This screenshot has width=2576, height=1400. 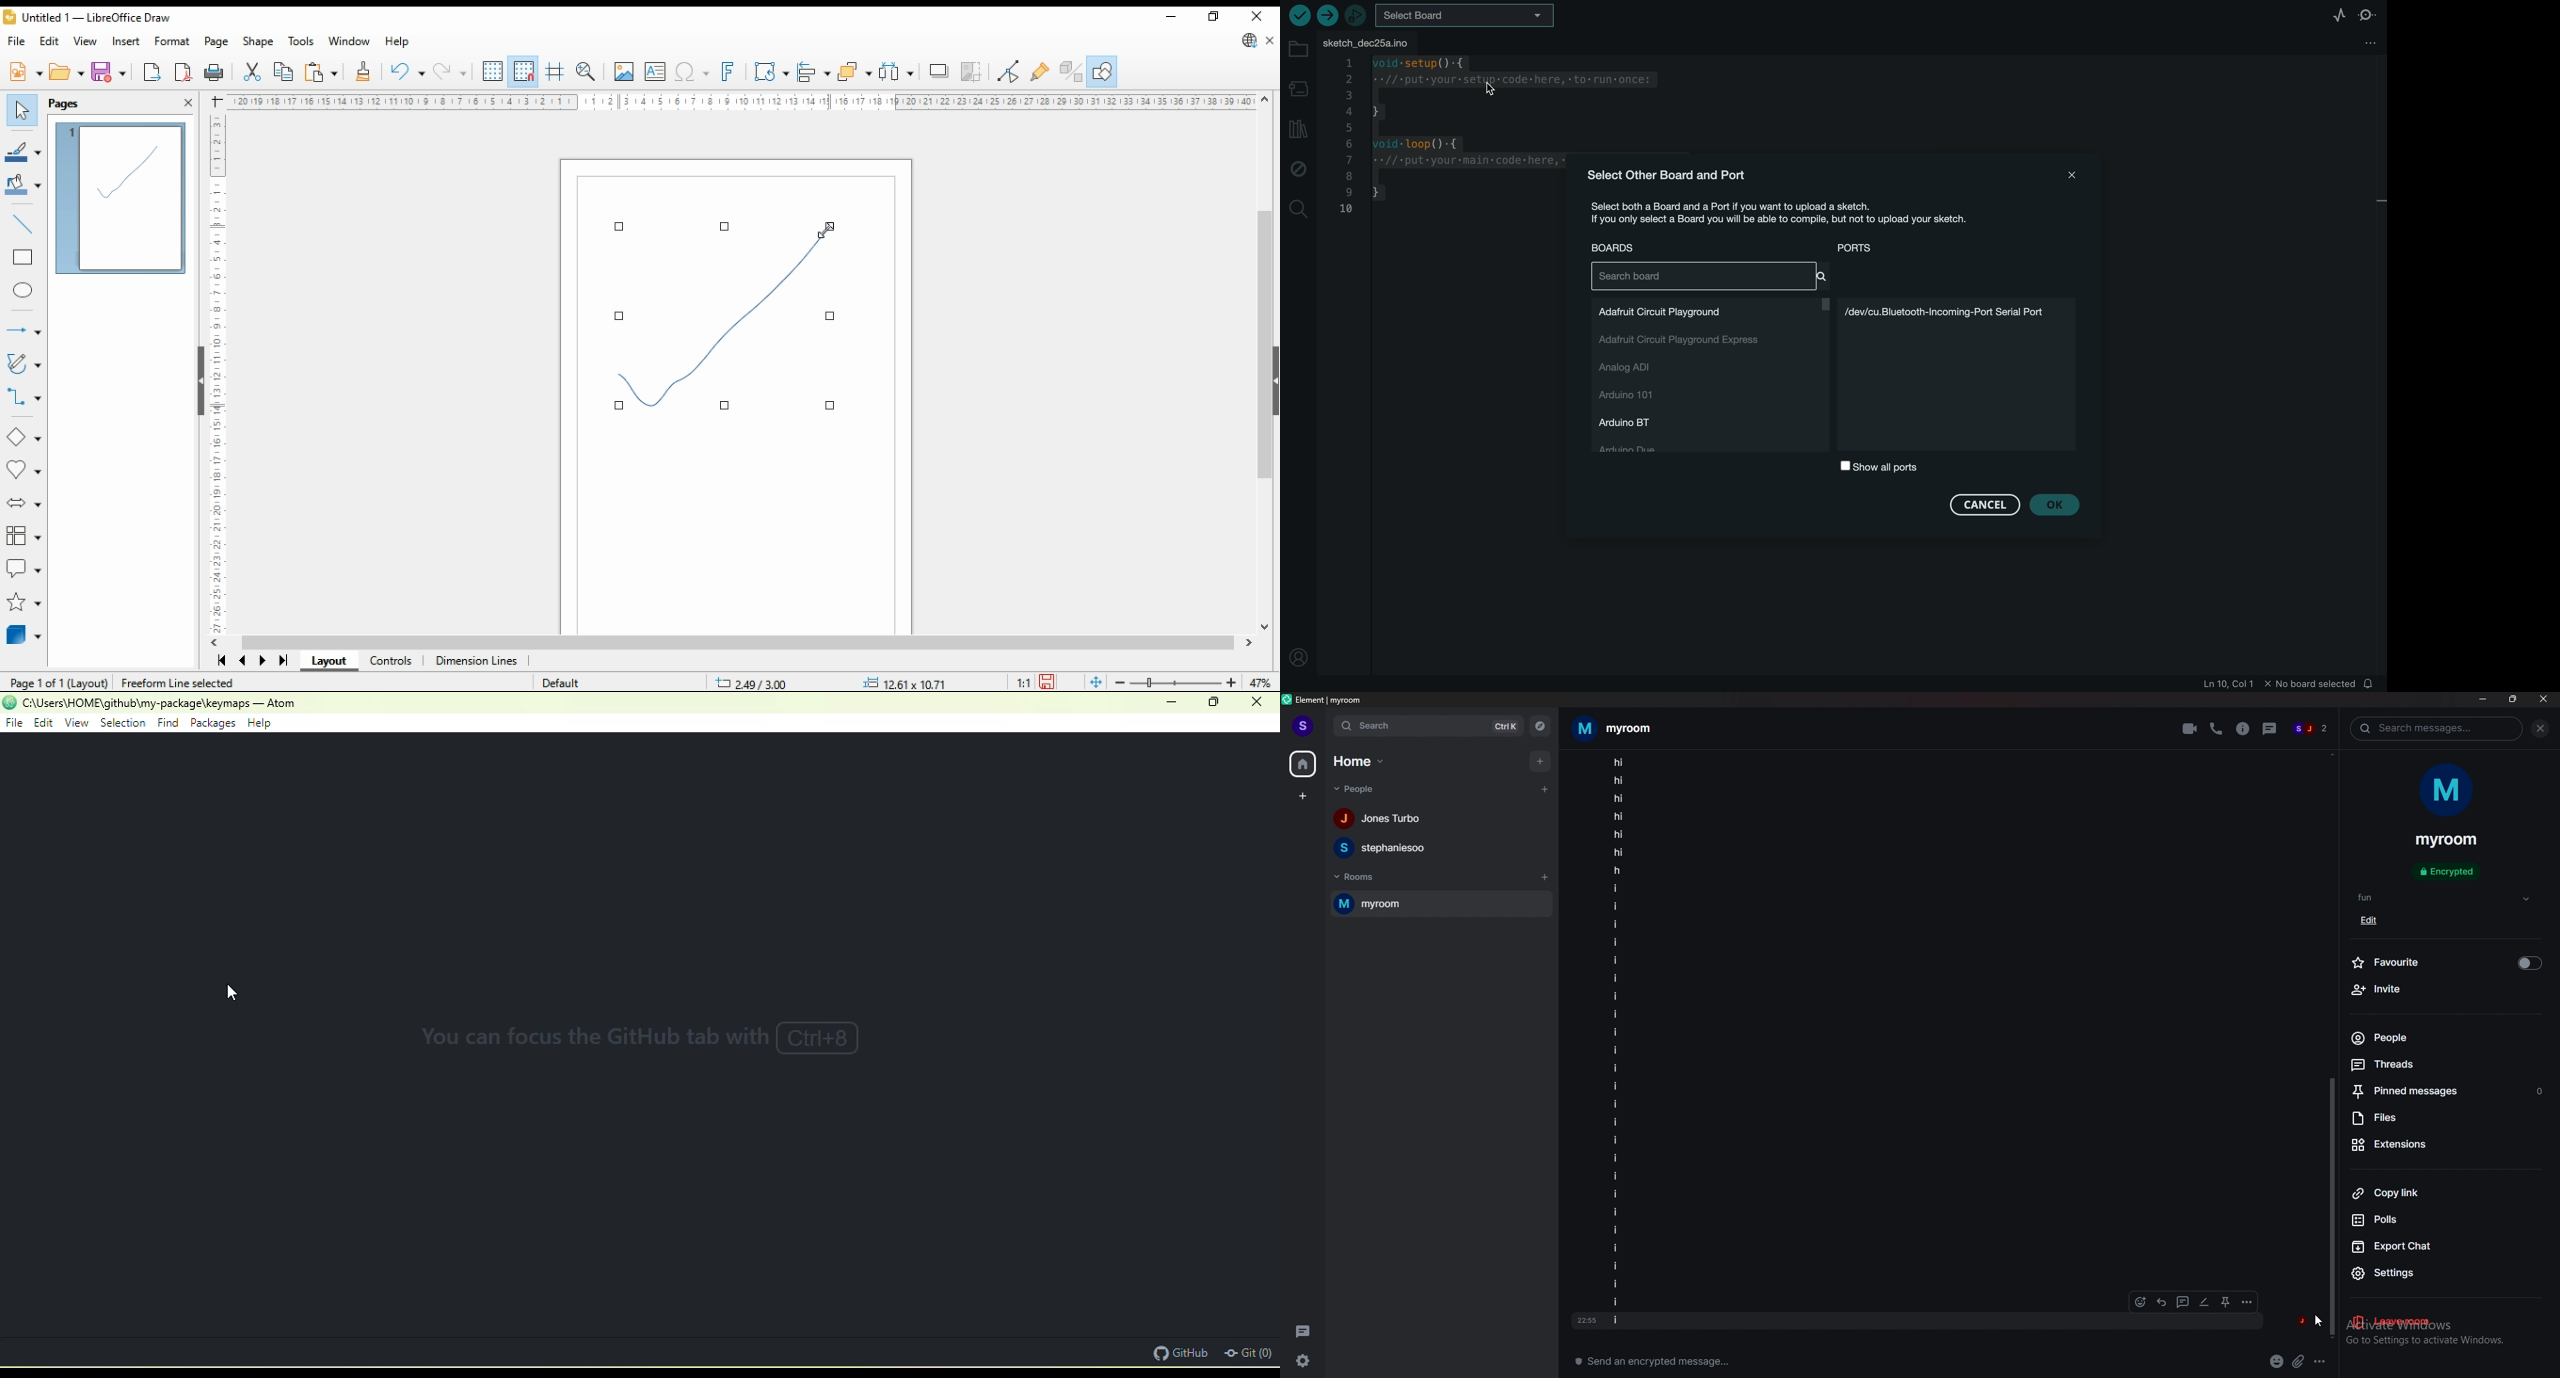 What do you see at coordinates (586, 73) in the screenshot?
I see `zoom and pan` at bounding box center [586, 73].